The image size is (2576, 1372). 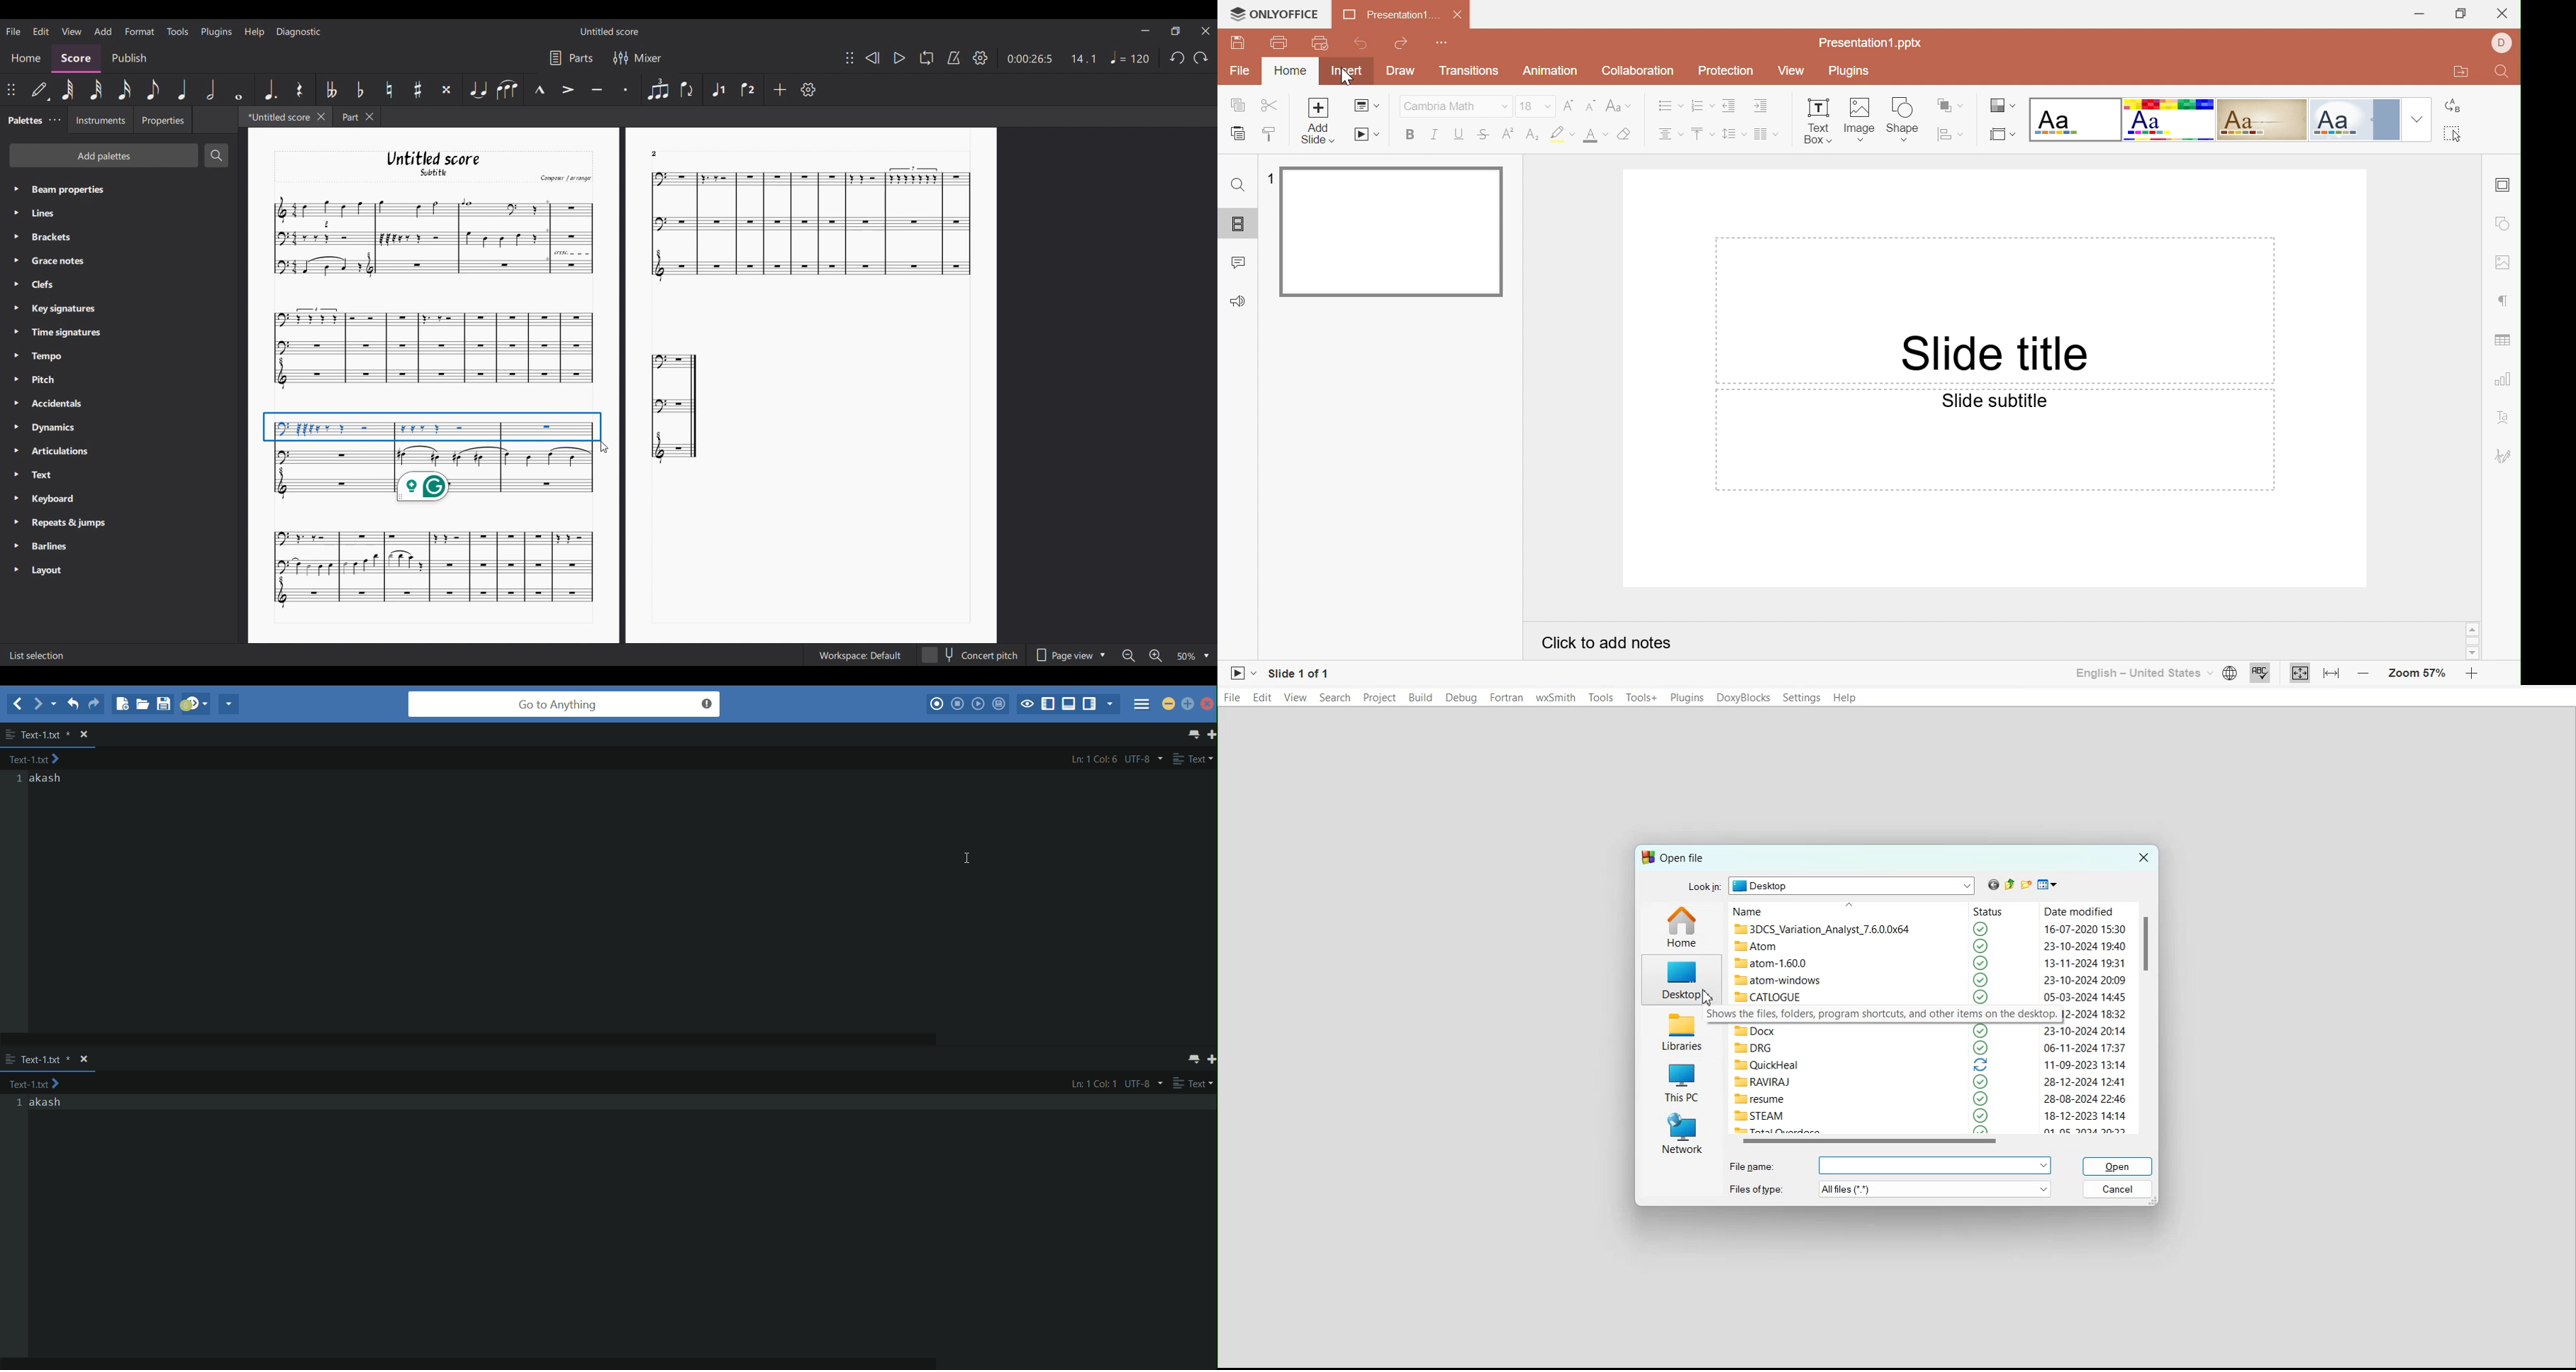 I want to click on resume, so click(x=1762, y=1099).